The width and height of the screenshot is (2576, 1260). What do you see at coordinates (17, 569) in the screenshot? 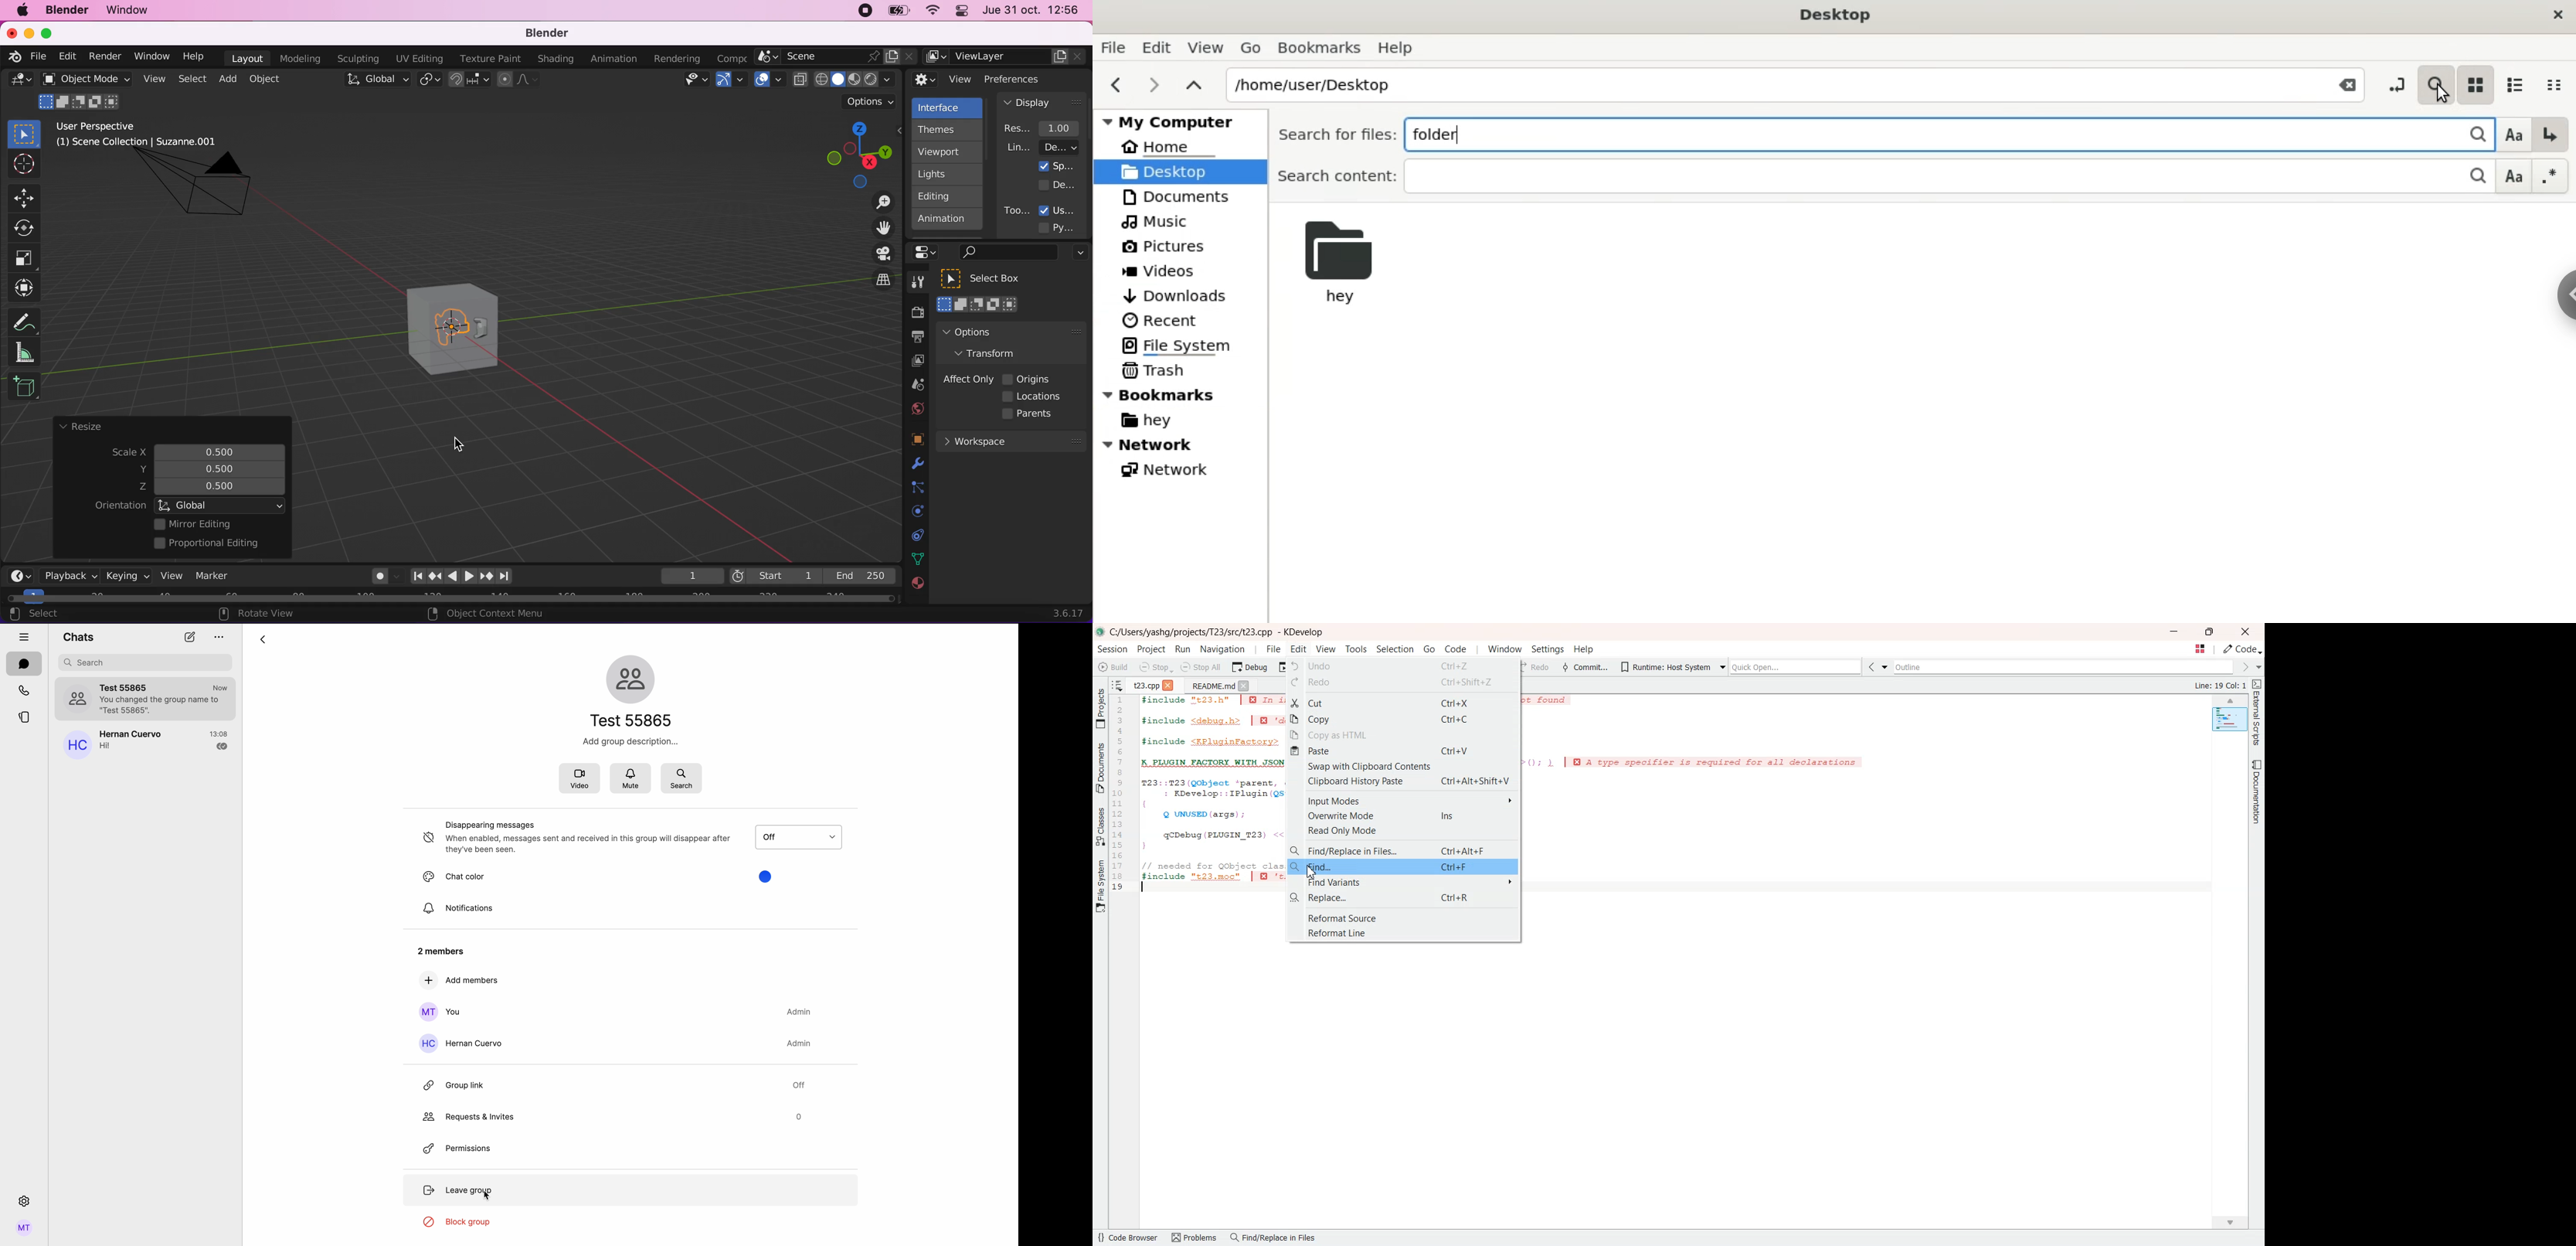
I see `editor type` at bounding box center [17, 569].